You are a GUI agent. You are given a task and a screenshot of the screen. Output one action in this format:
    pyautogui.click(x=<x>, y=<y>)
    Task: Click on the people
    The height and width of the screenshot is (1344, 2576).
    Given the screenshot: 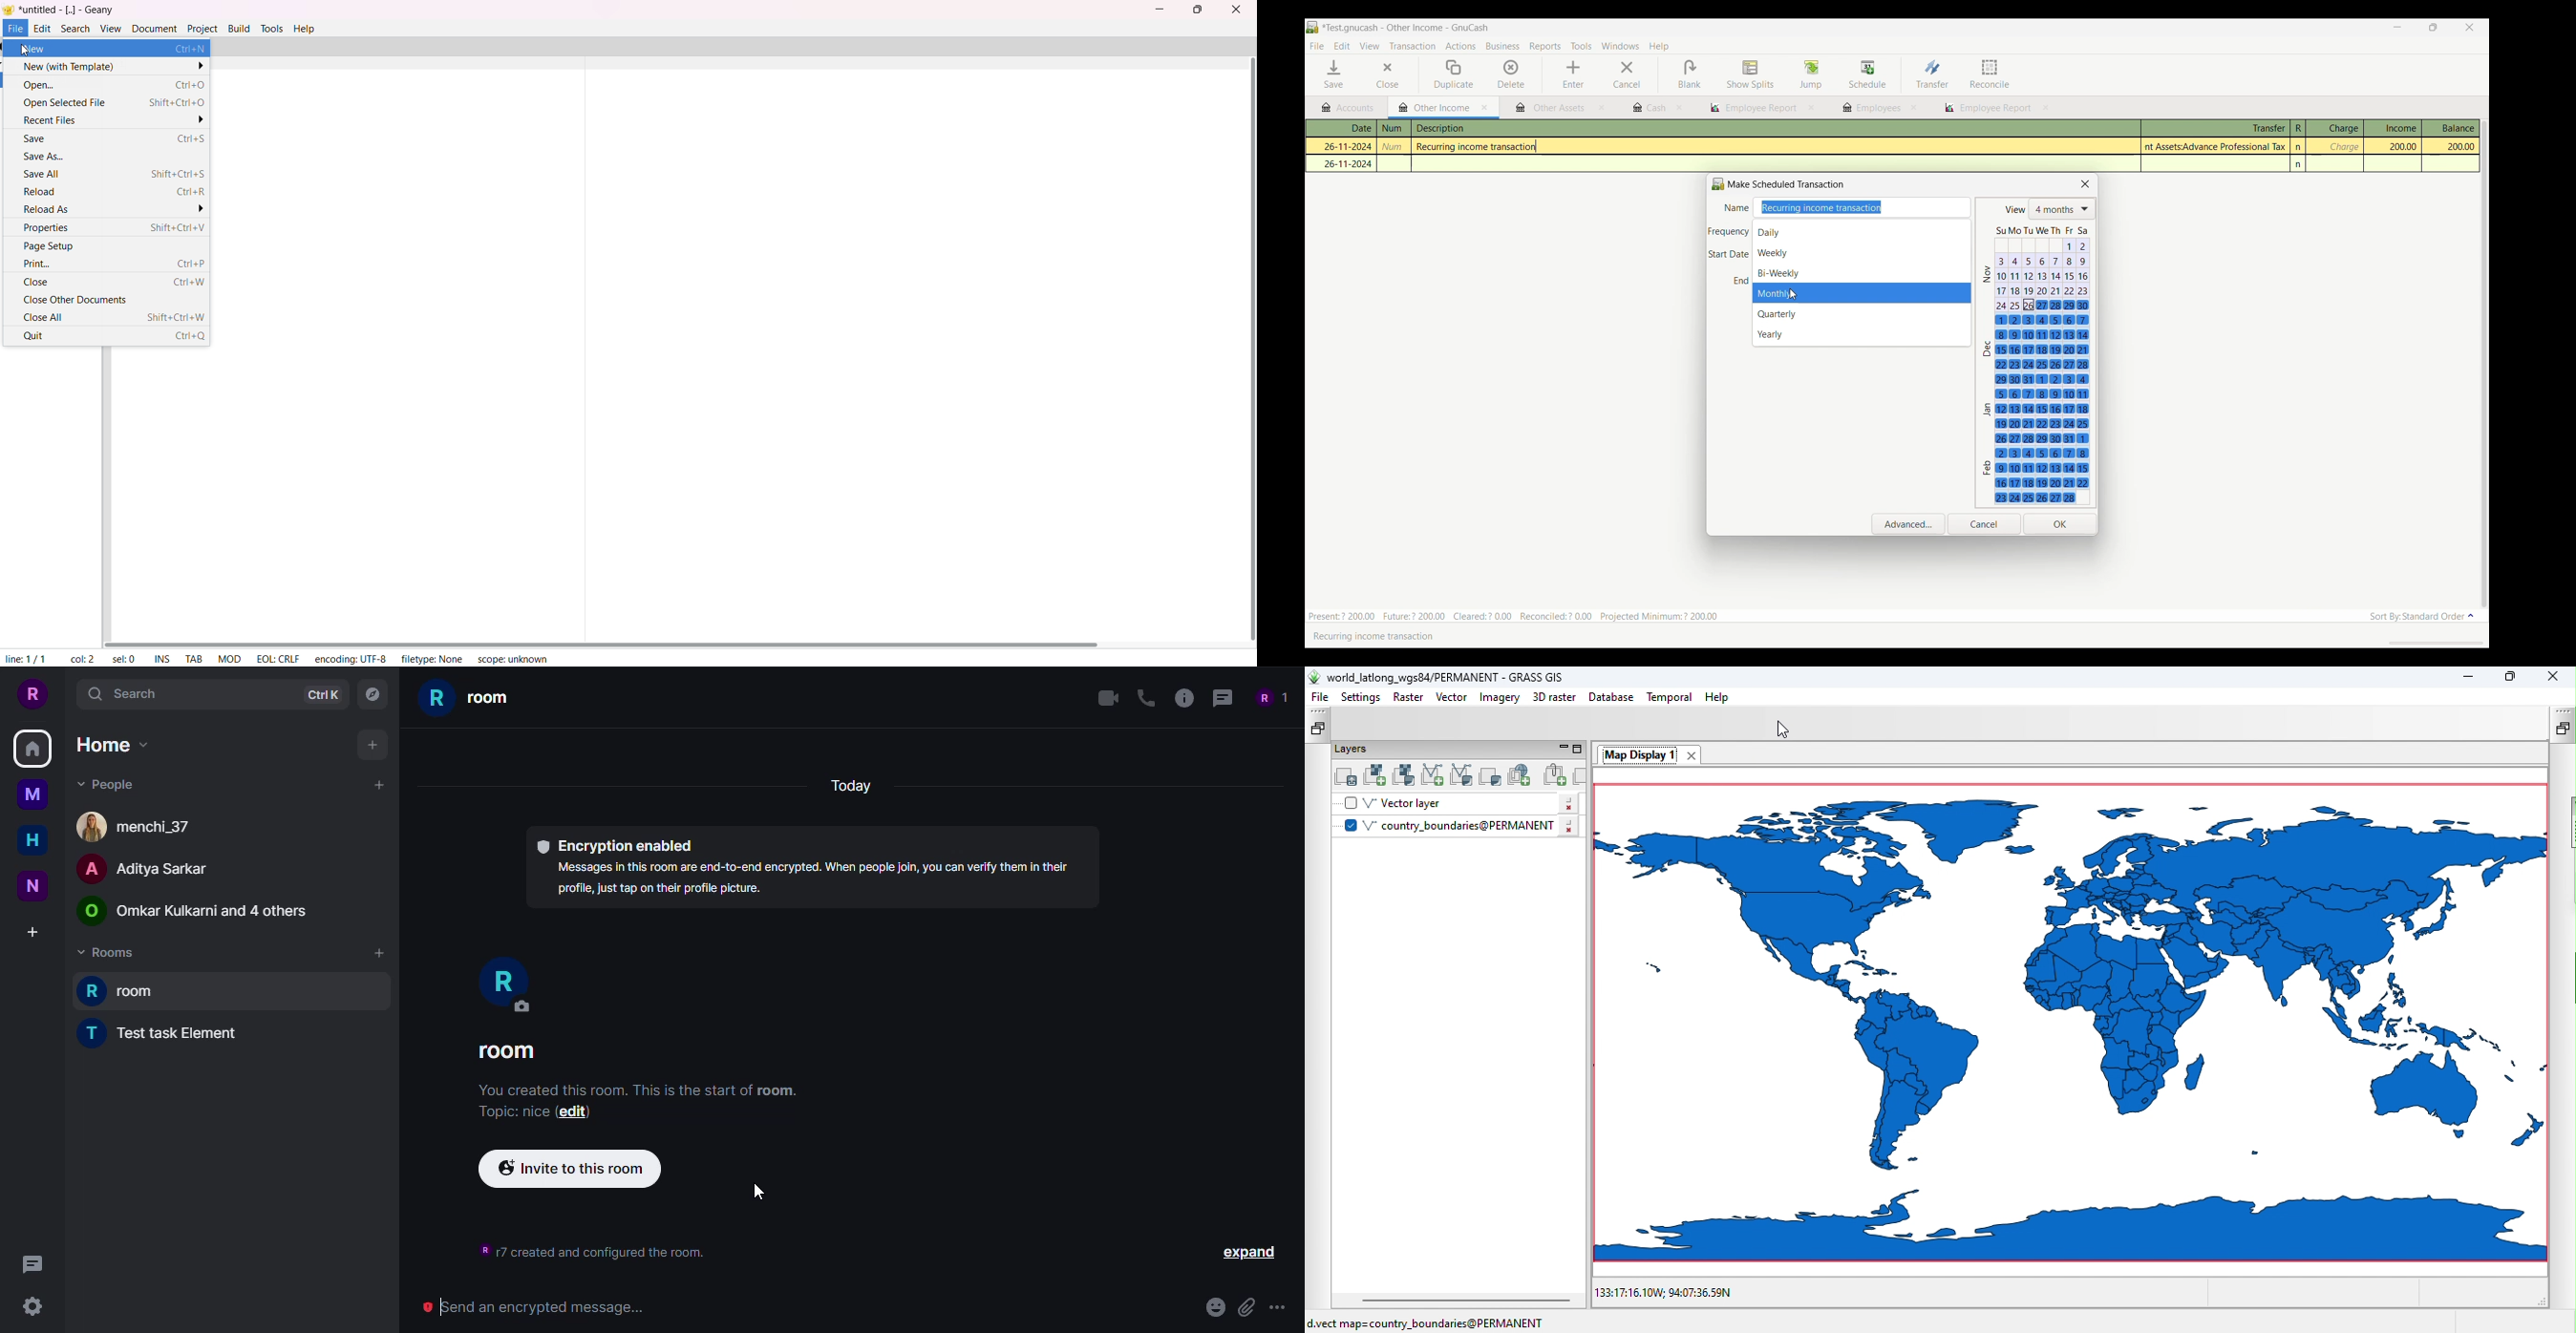 What is the action you would take?
    pyautogui.click(x=139, y=870)
    